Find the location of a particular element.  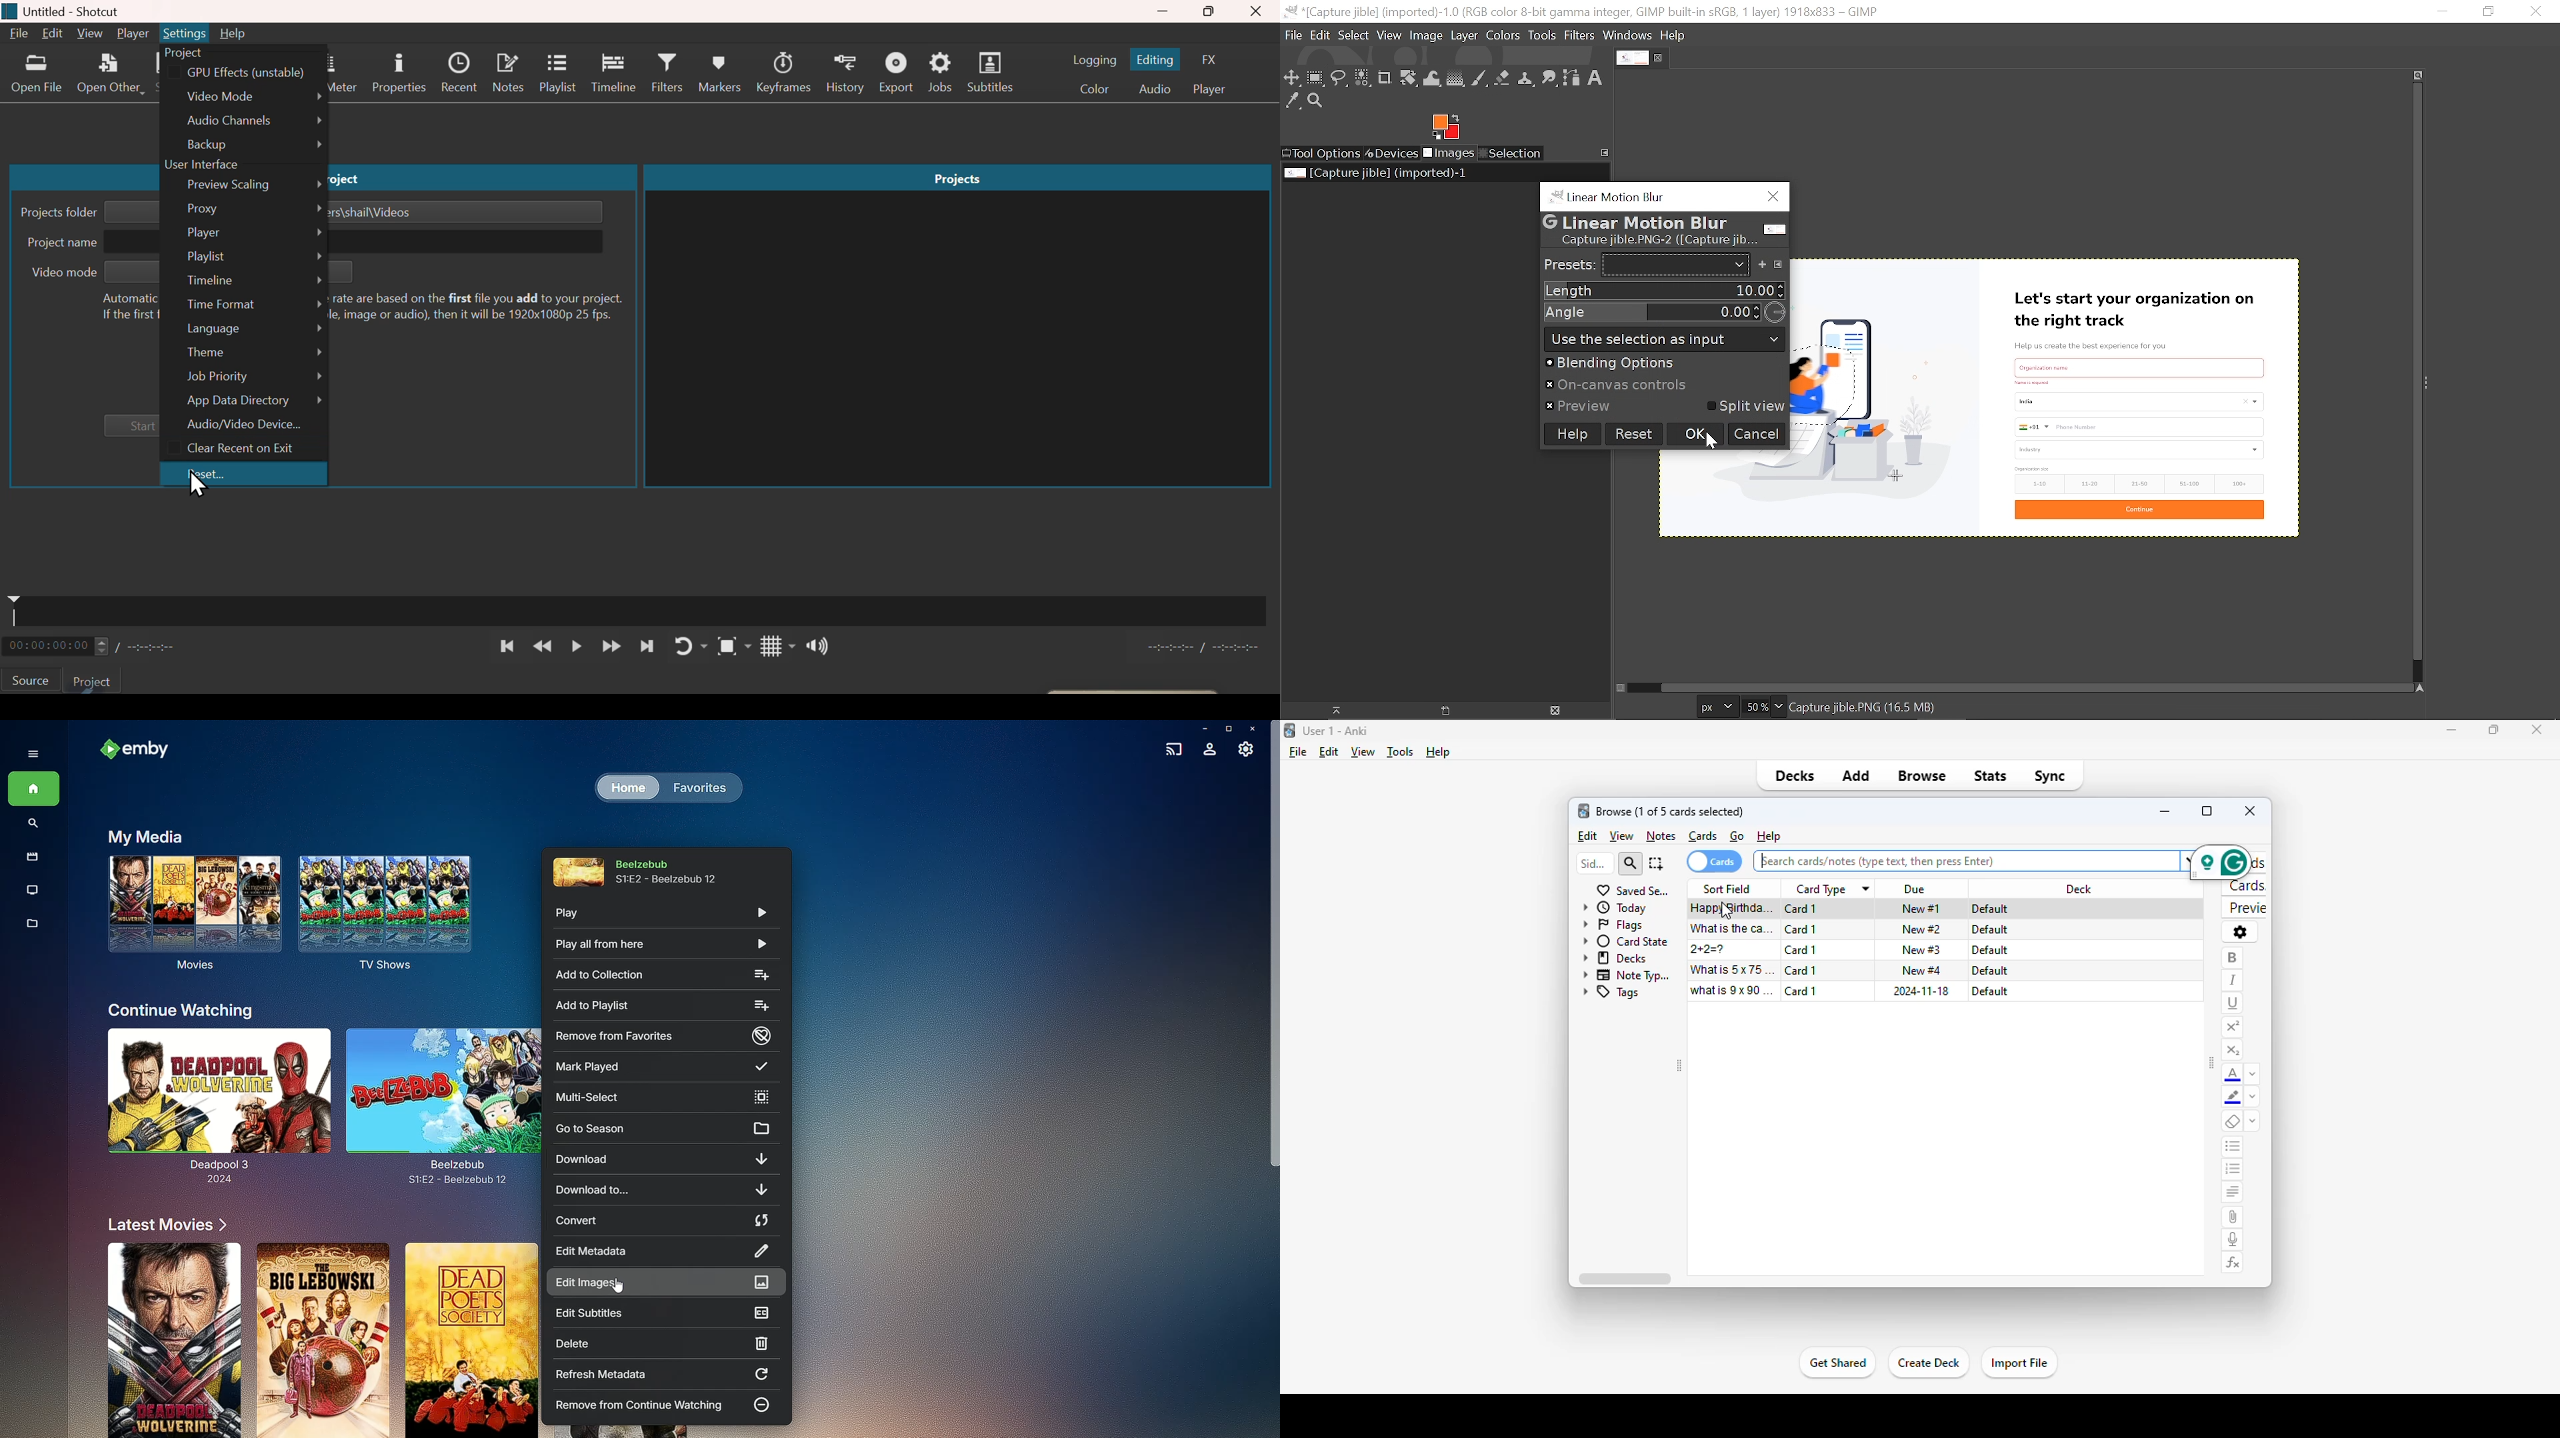

flags is located at coordinates (1613, 925).